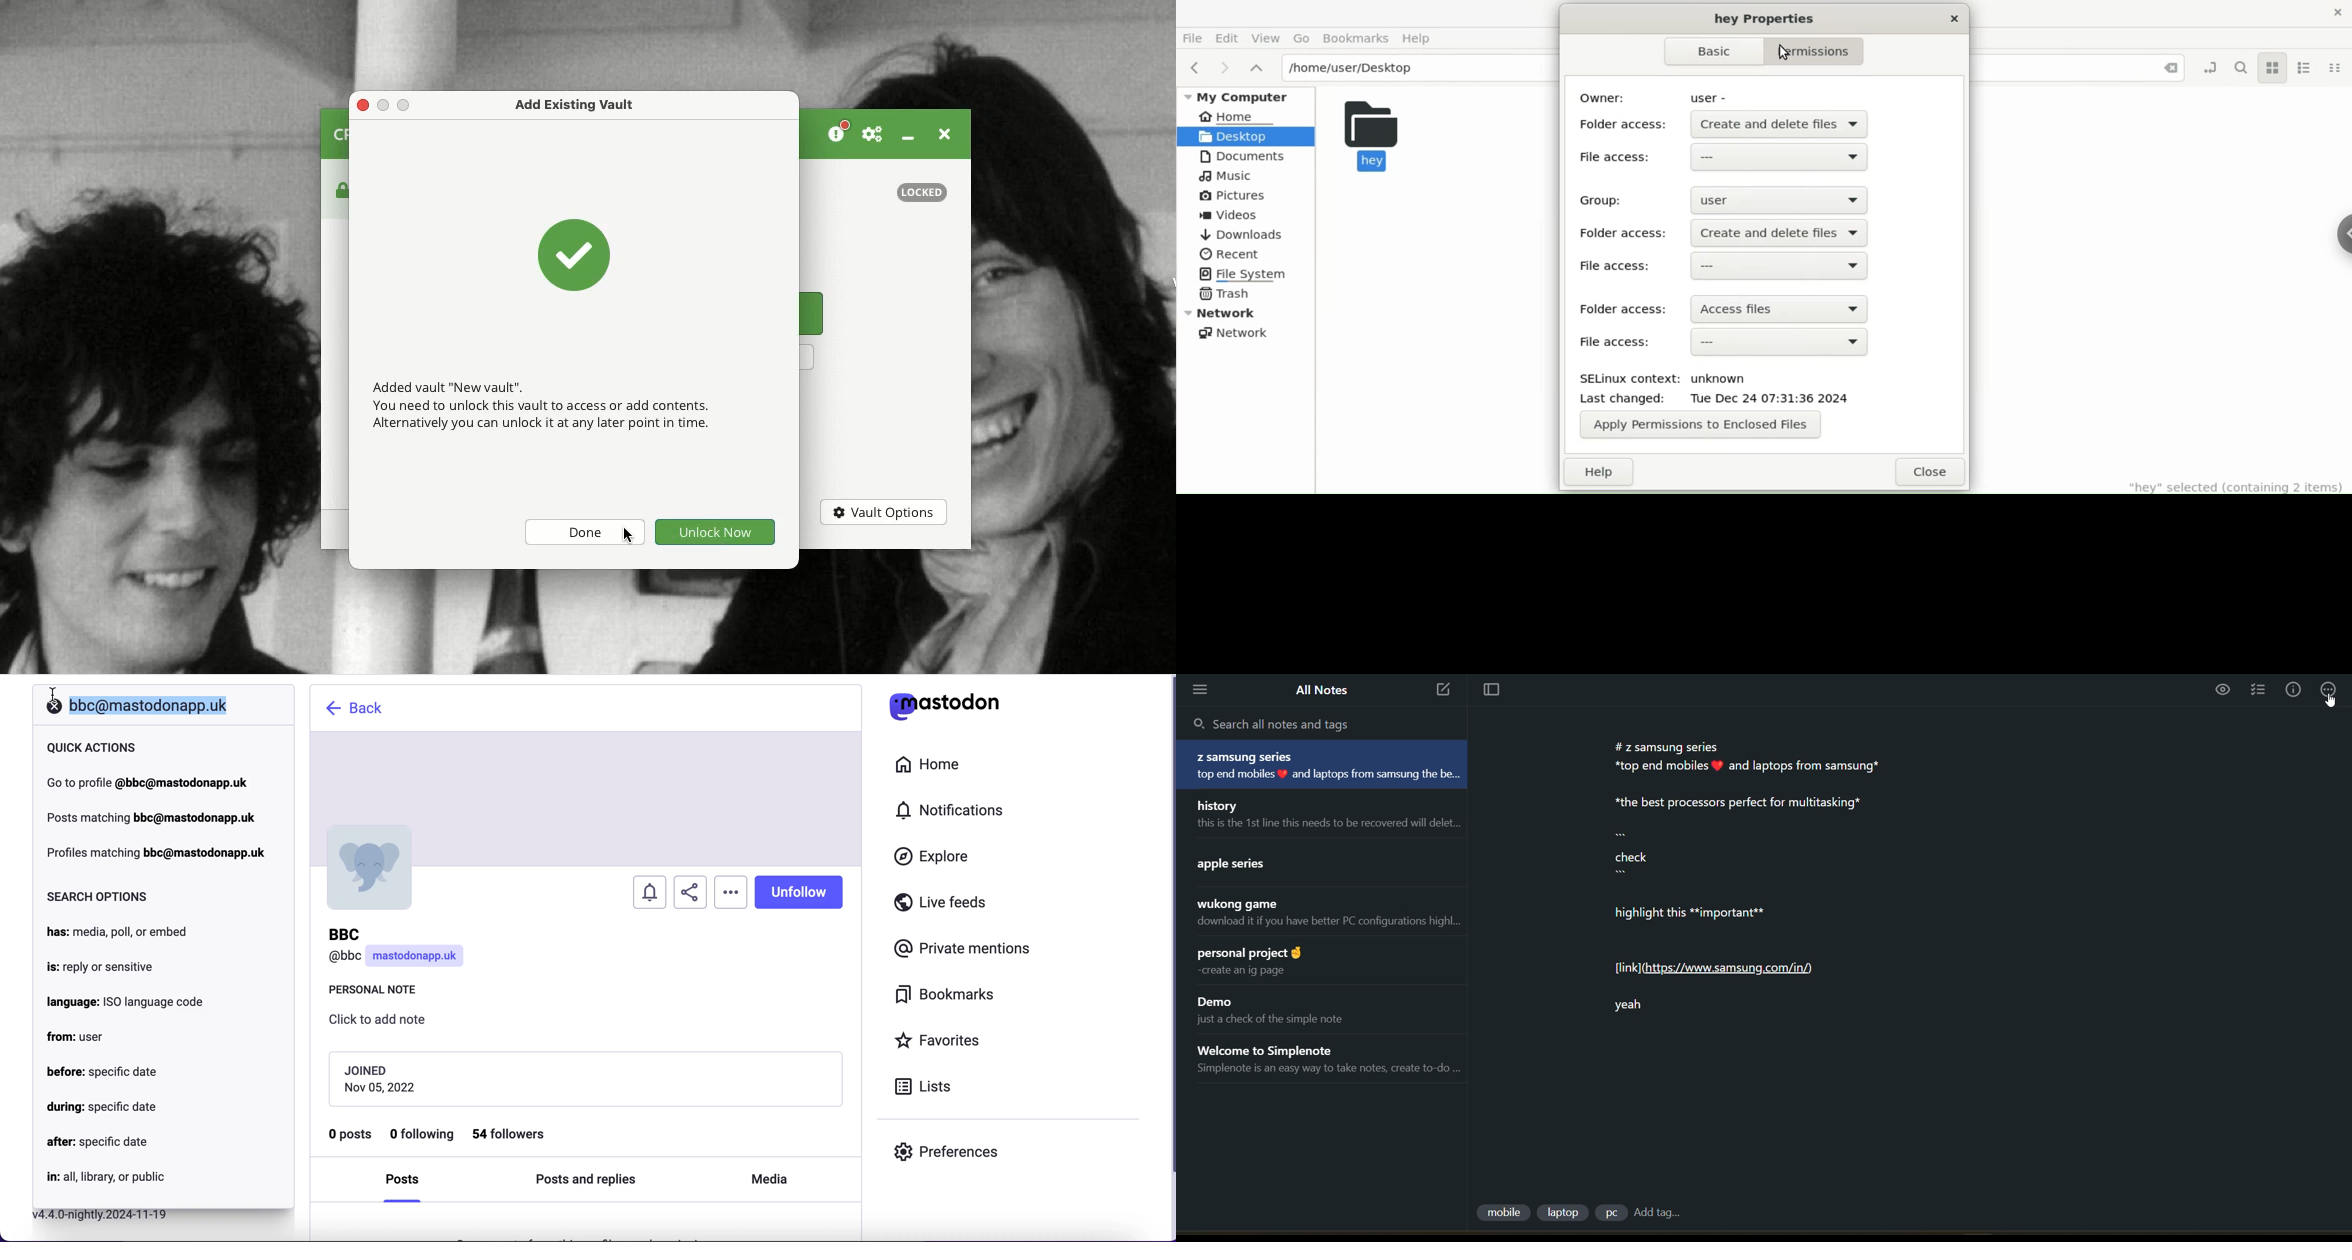 The width and height of the screenshot is (2352, 1260). I want to click on post matching, so click(151, 817).